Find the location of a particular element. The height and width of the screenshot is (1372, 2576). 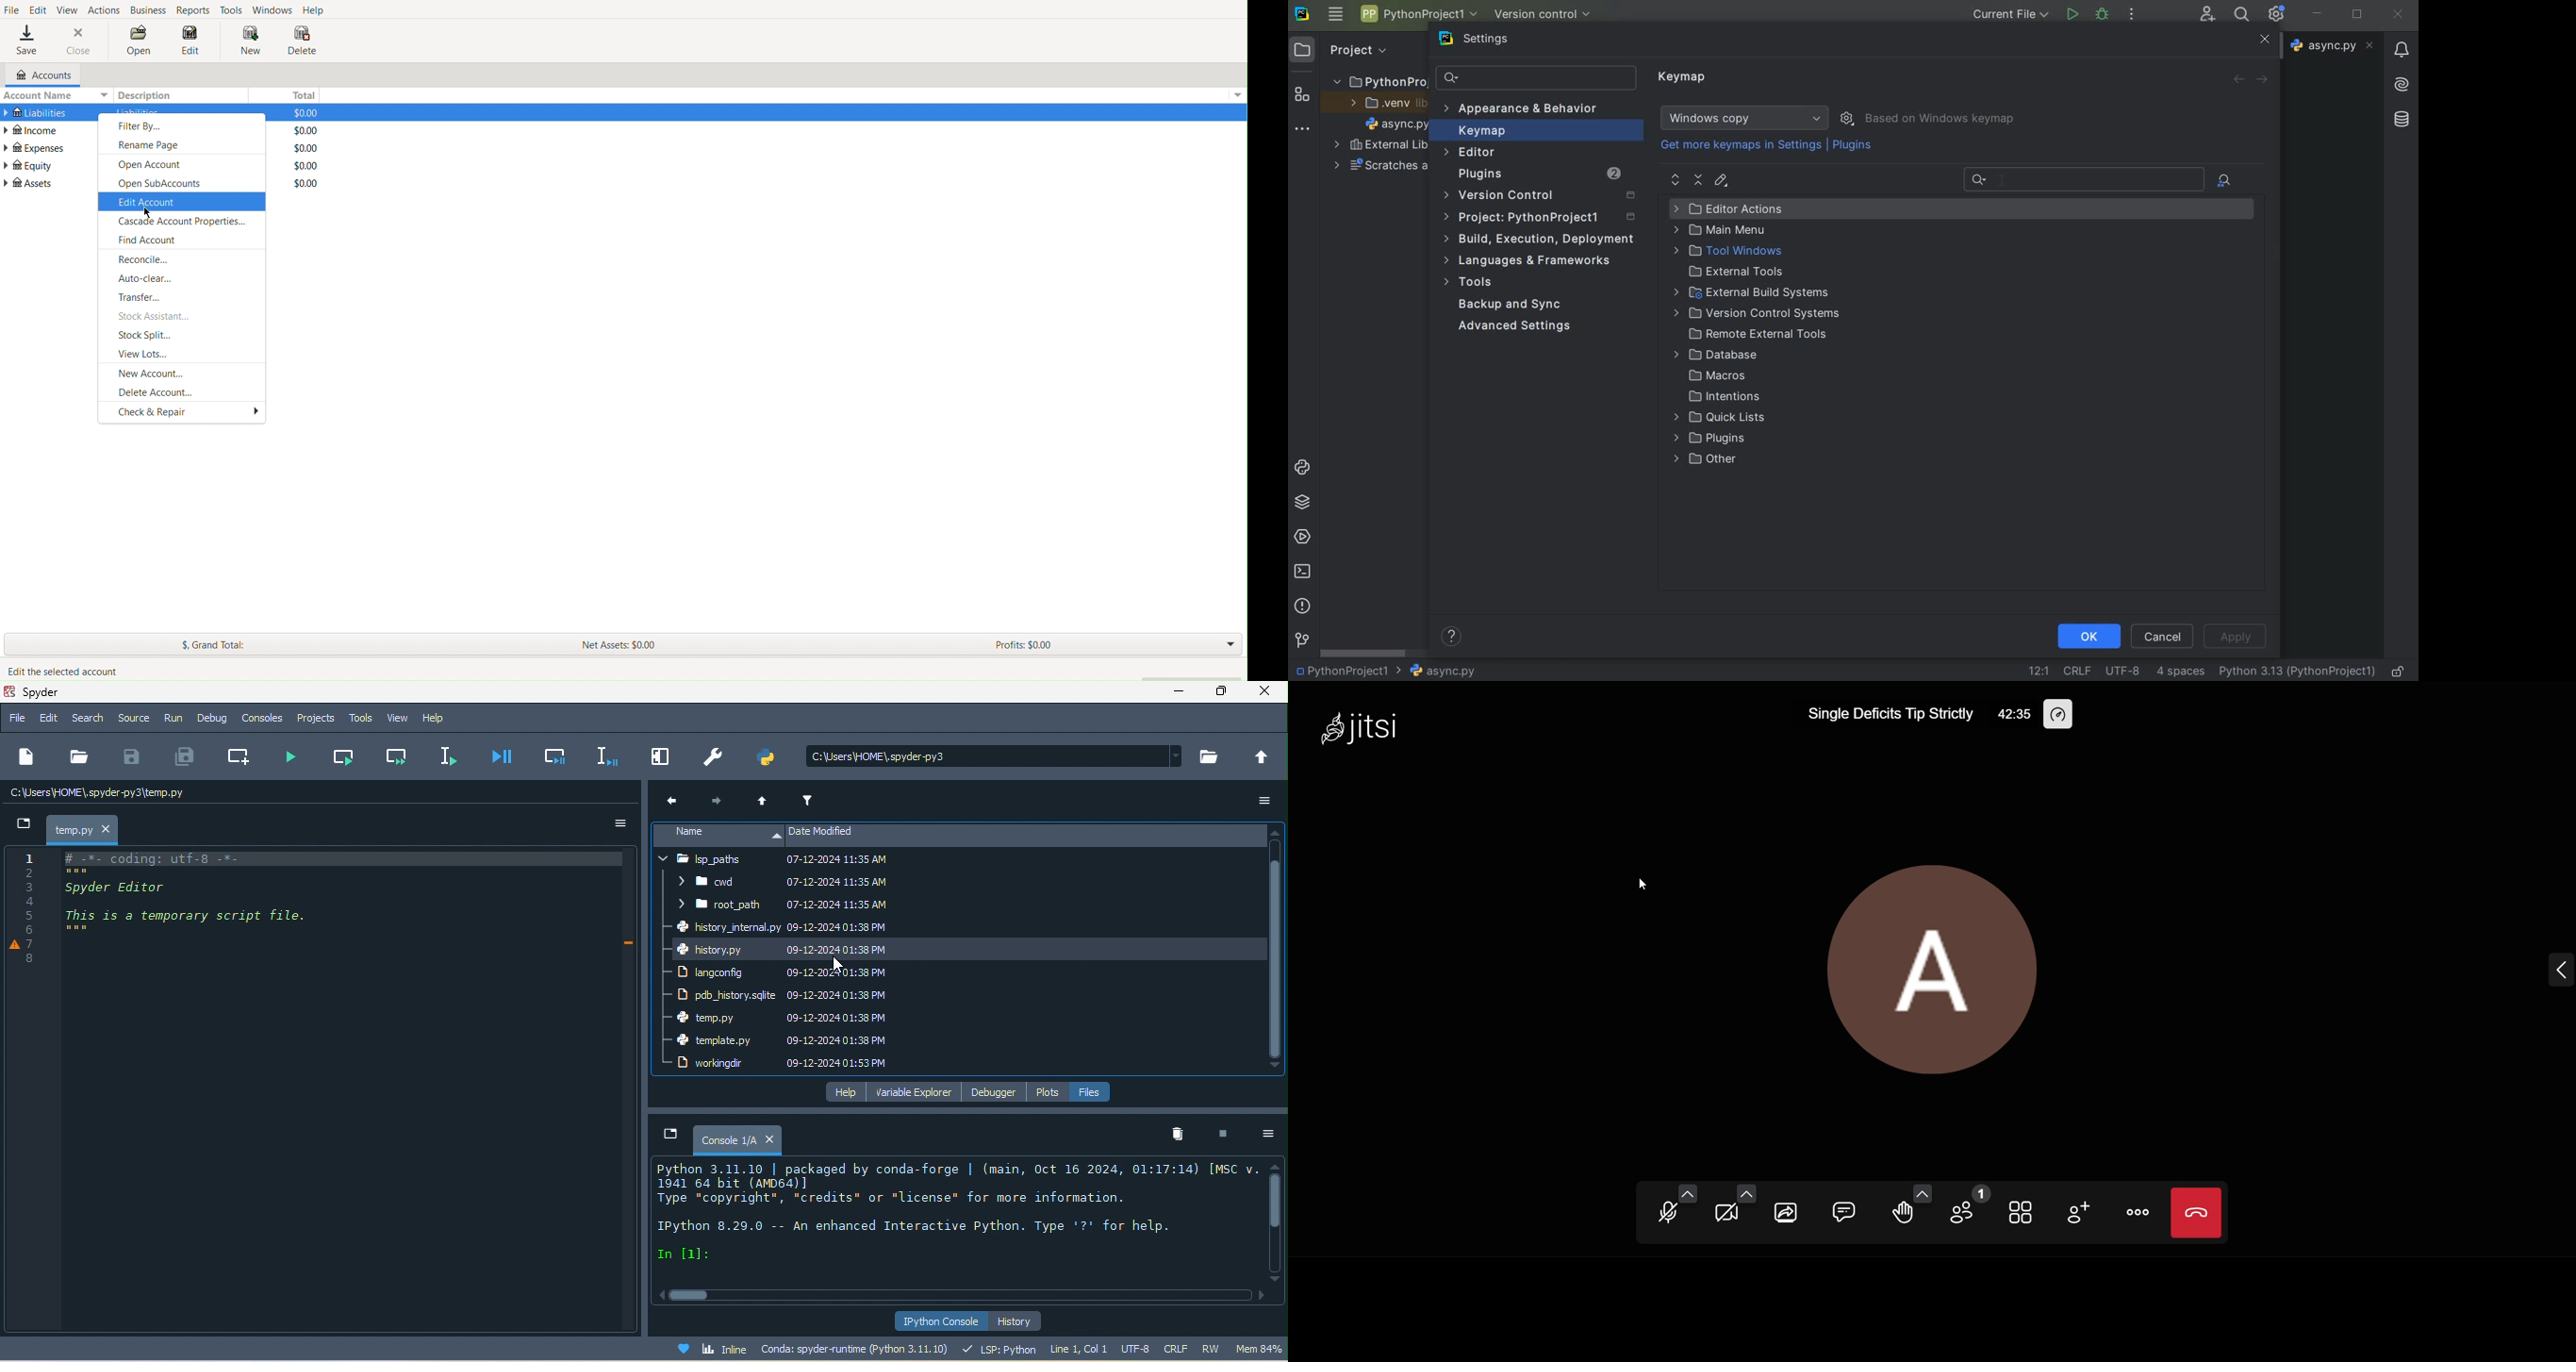

$0.00 is located at coordinates (300, 183).